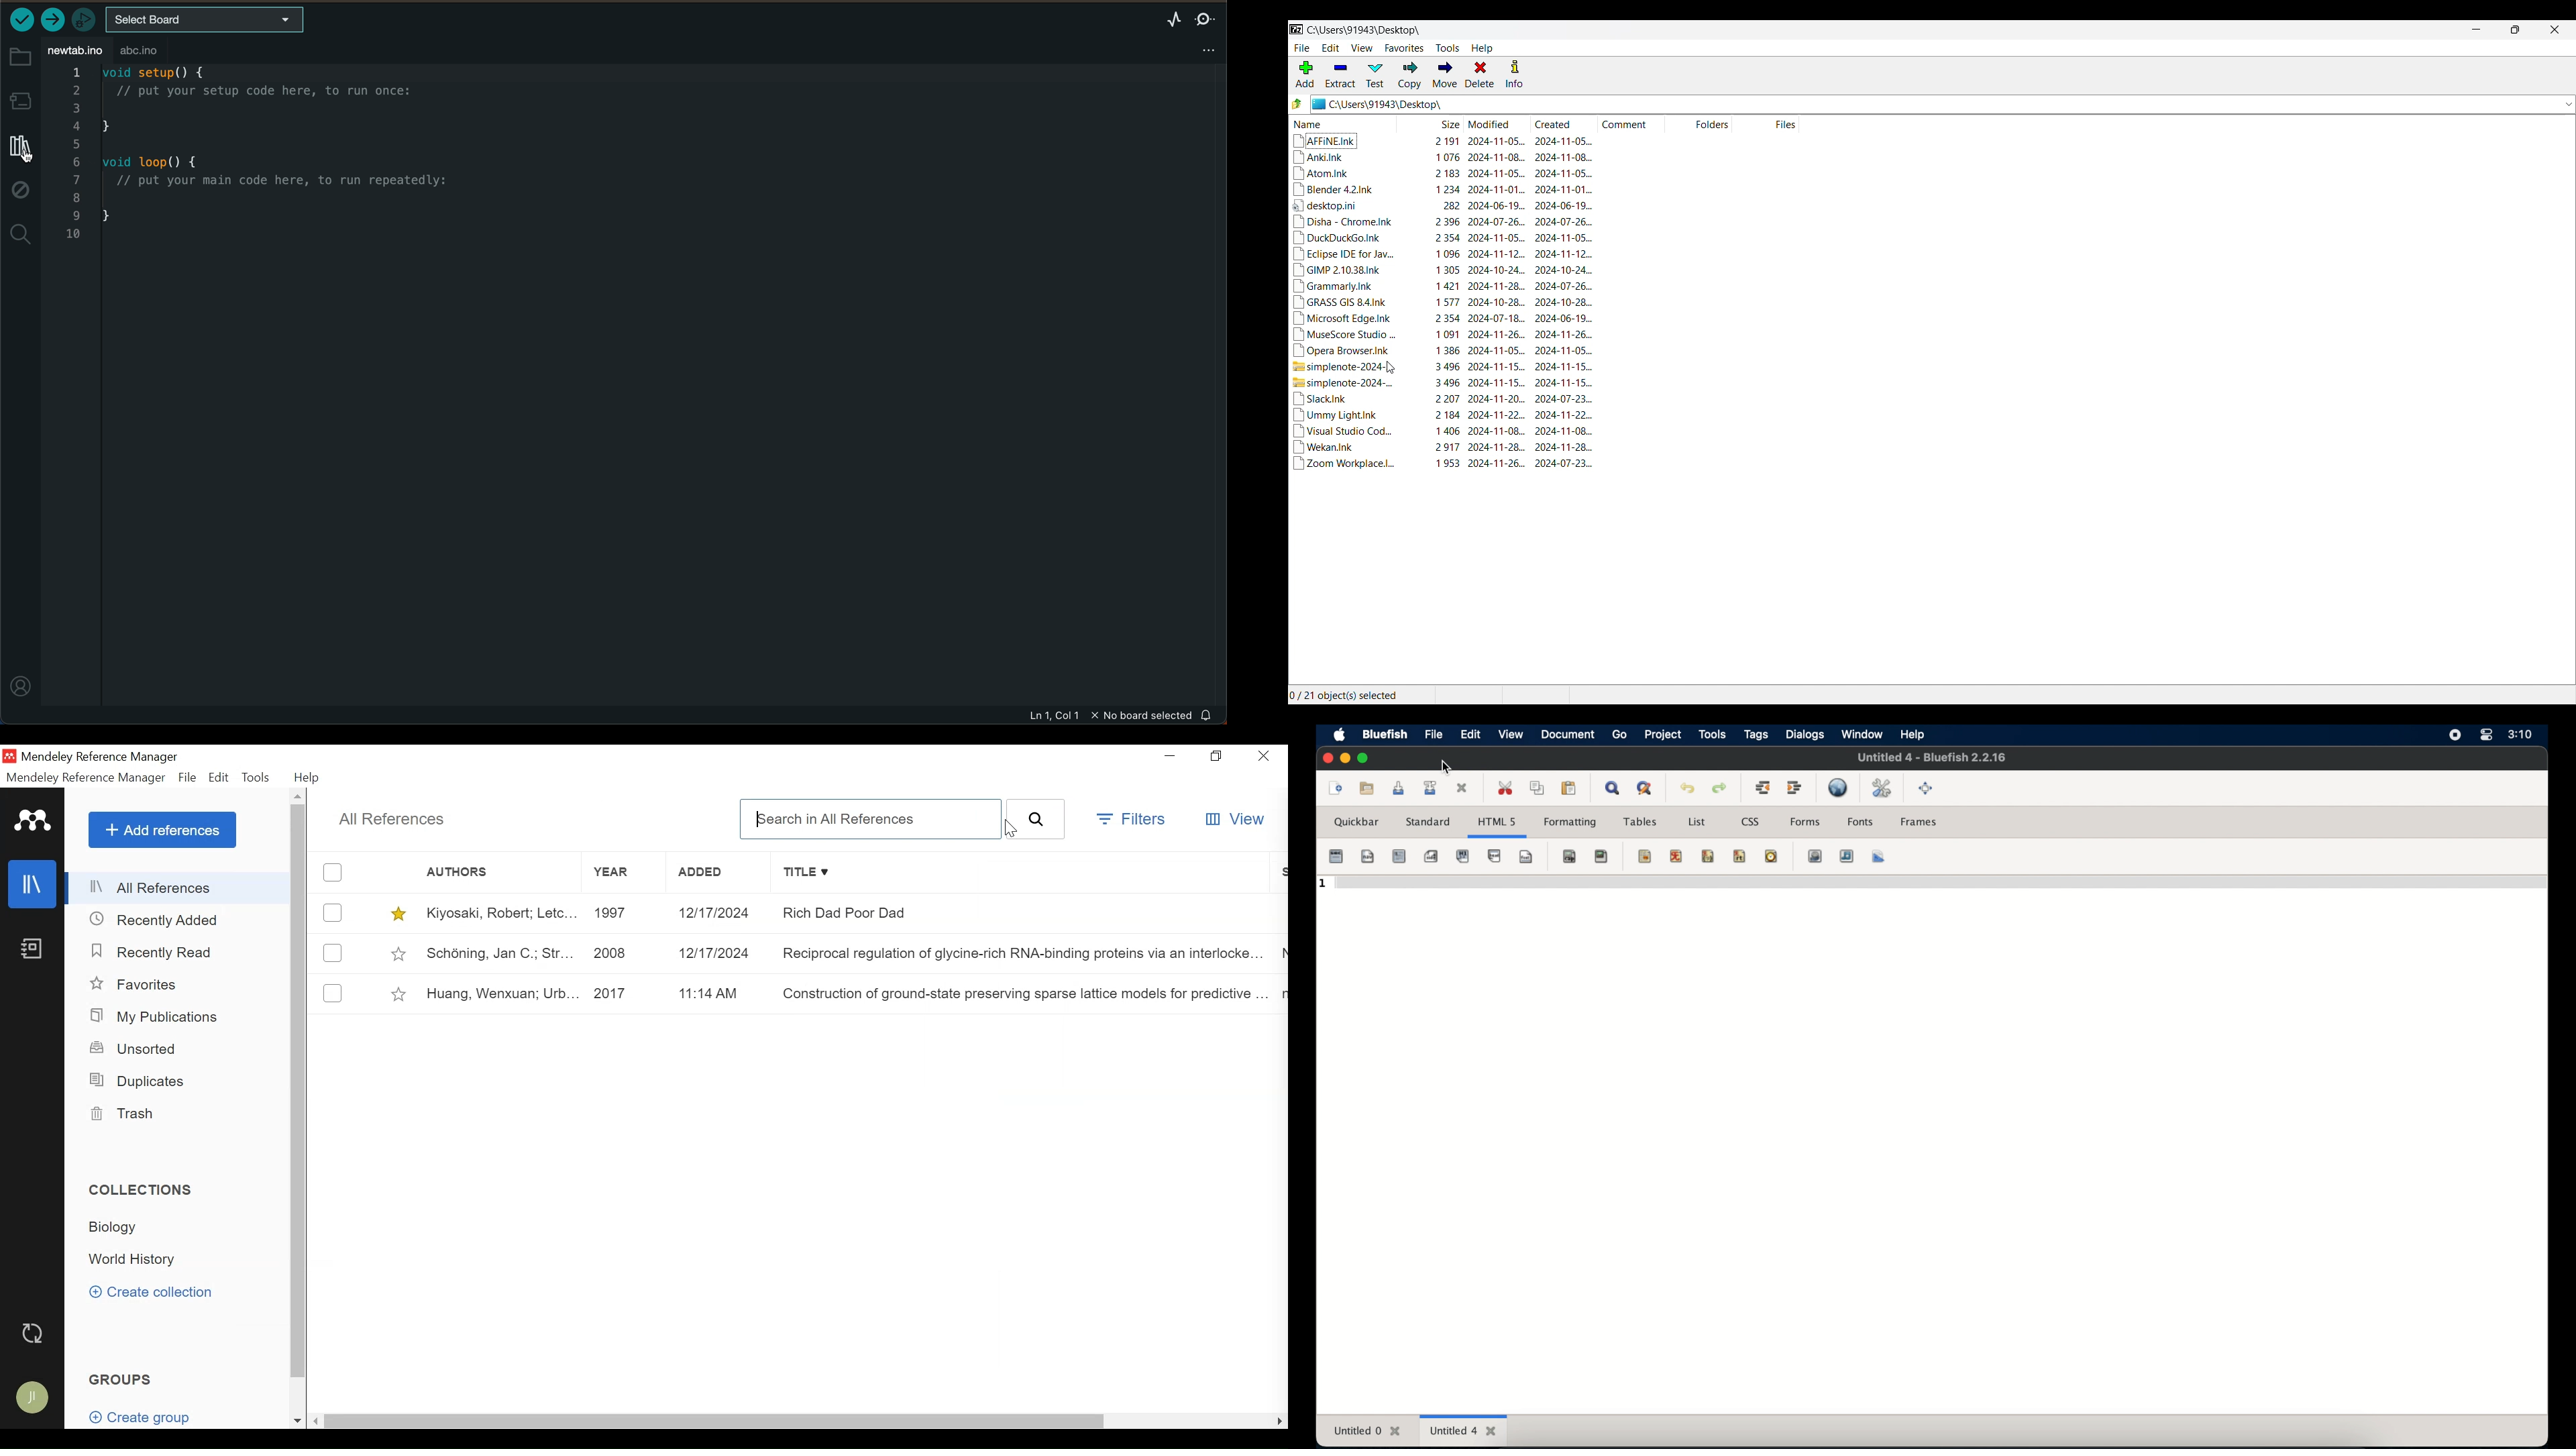 This screenshot has height=1456, width=2576. What do you see at coordinates (1301, 48) in the screenshot?
I see `File` at bounding box center [1301, 48].